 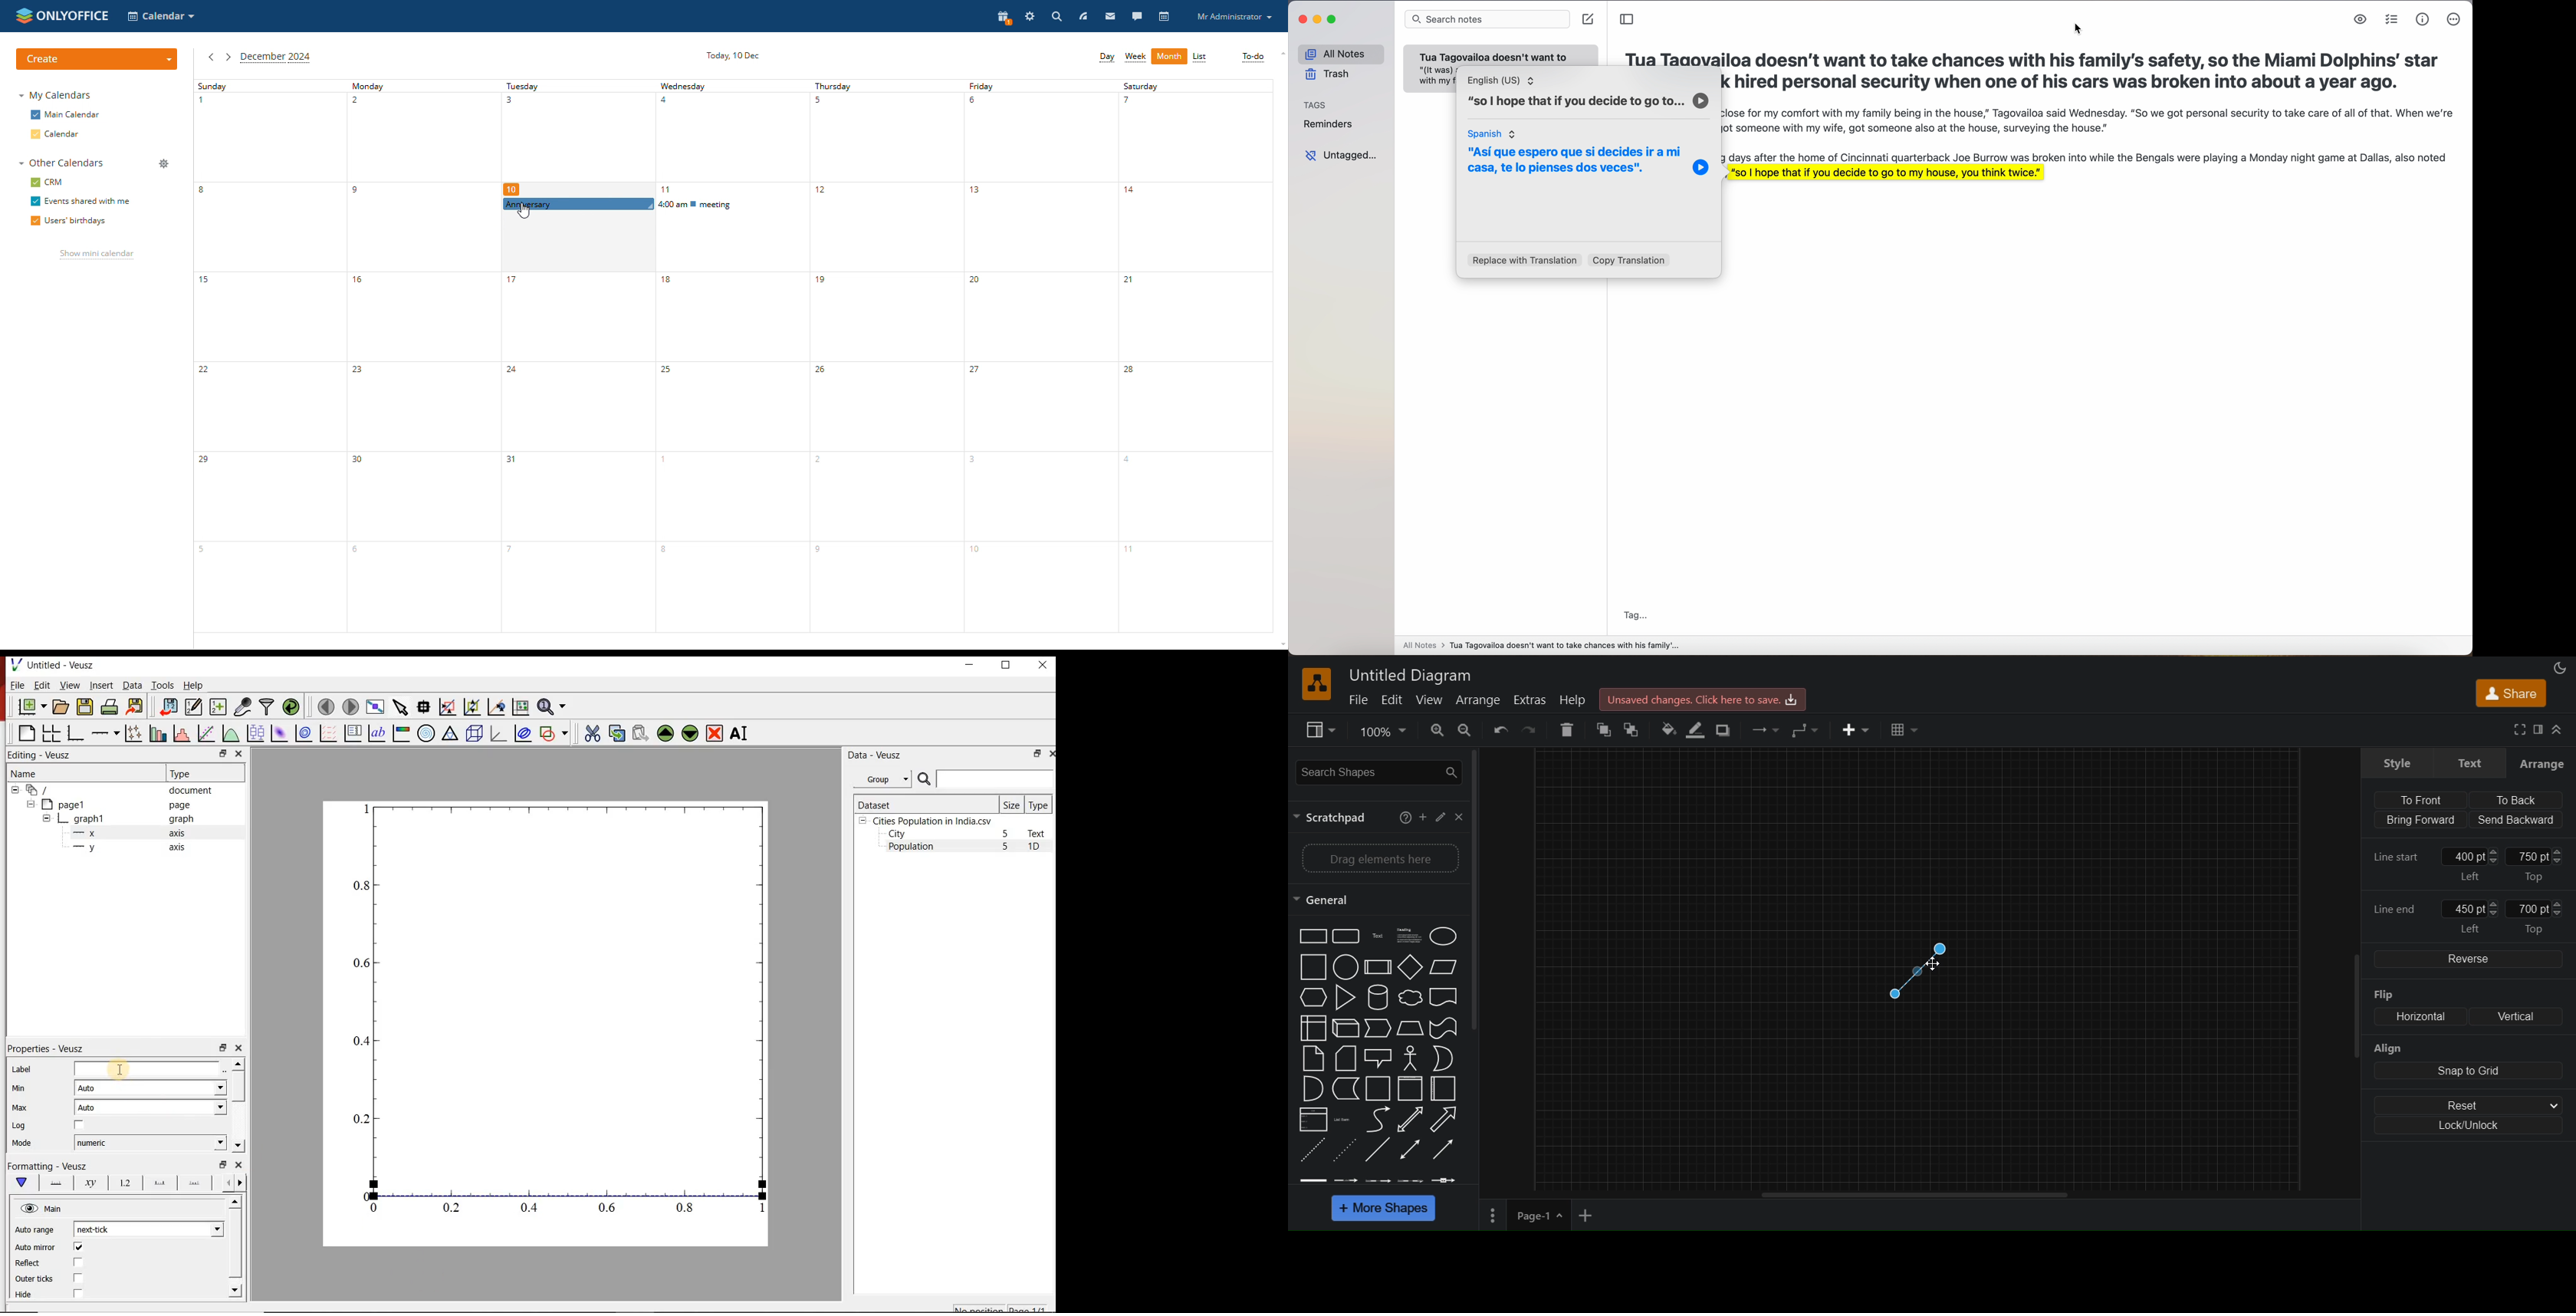 What do you see at coordinates (2559, 669) in the screenshot?
I see `appearance` at bounding box center [2559, 669].